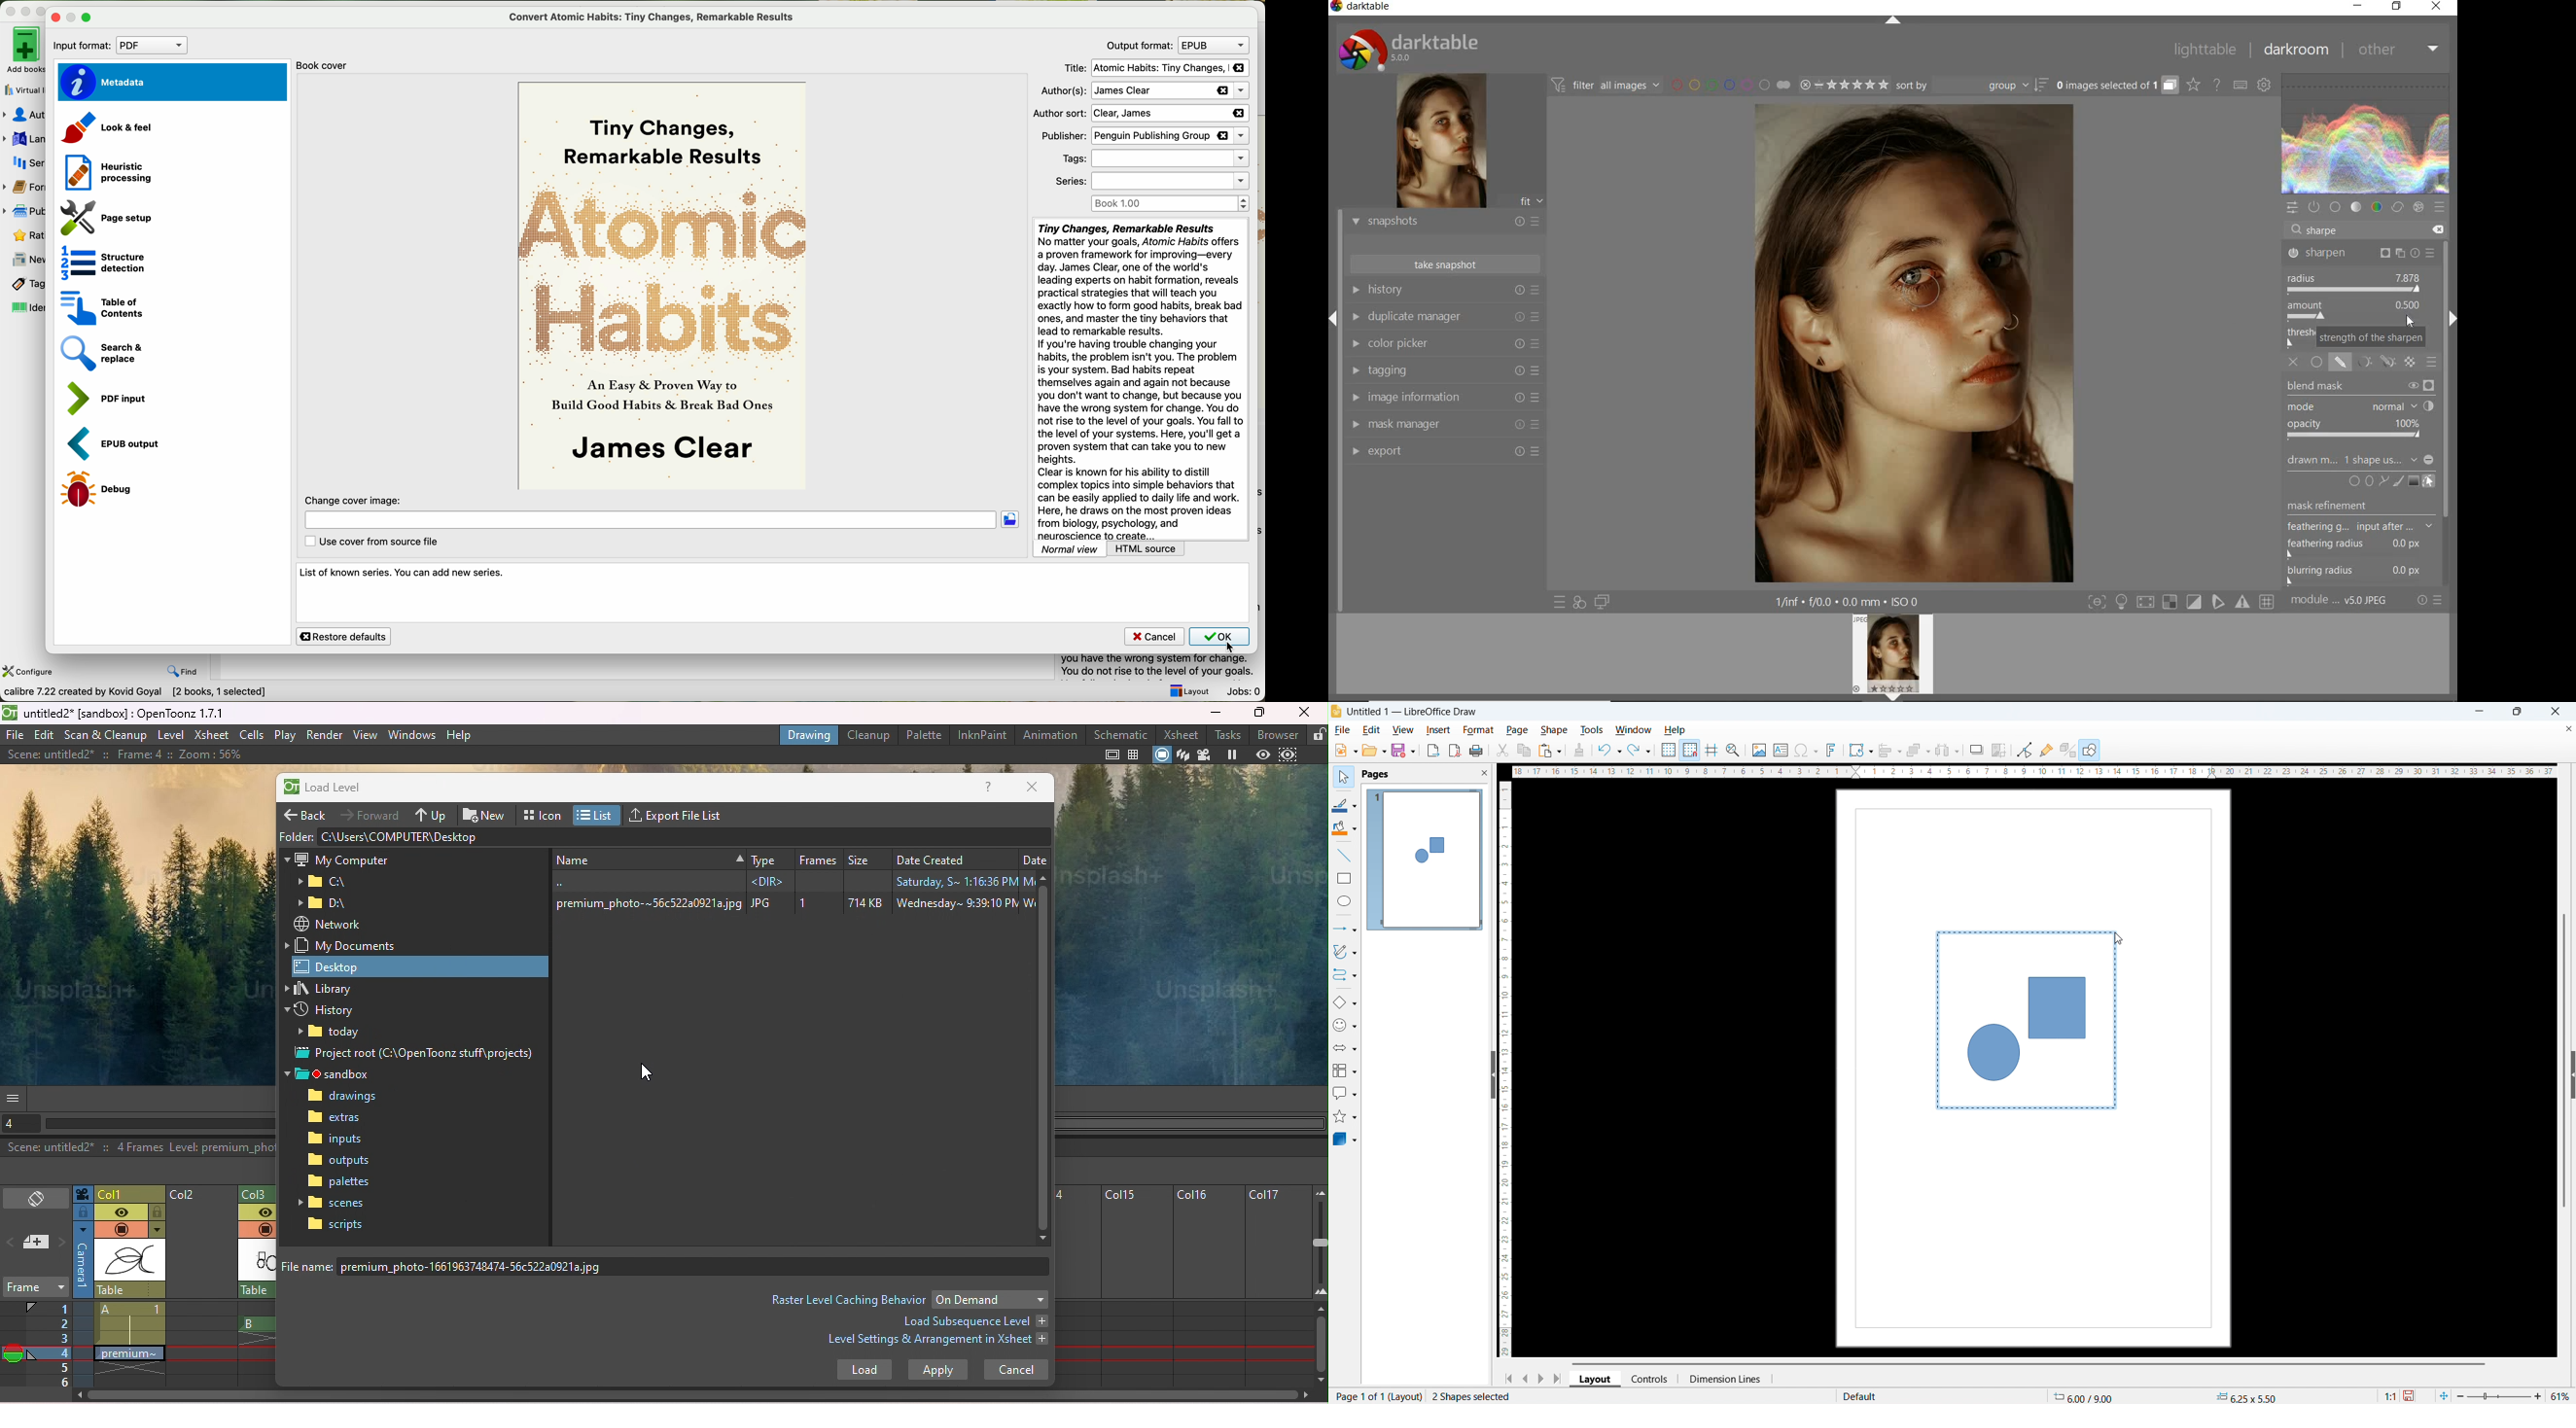 The height and width of the screenshot is (1428, 2576). I want to click on news, so click(24, 258).